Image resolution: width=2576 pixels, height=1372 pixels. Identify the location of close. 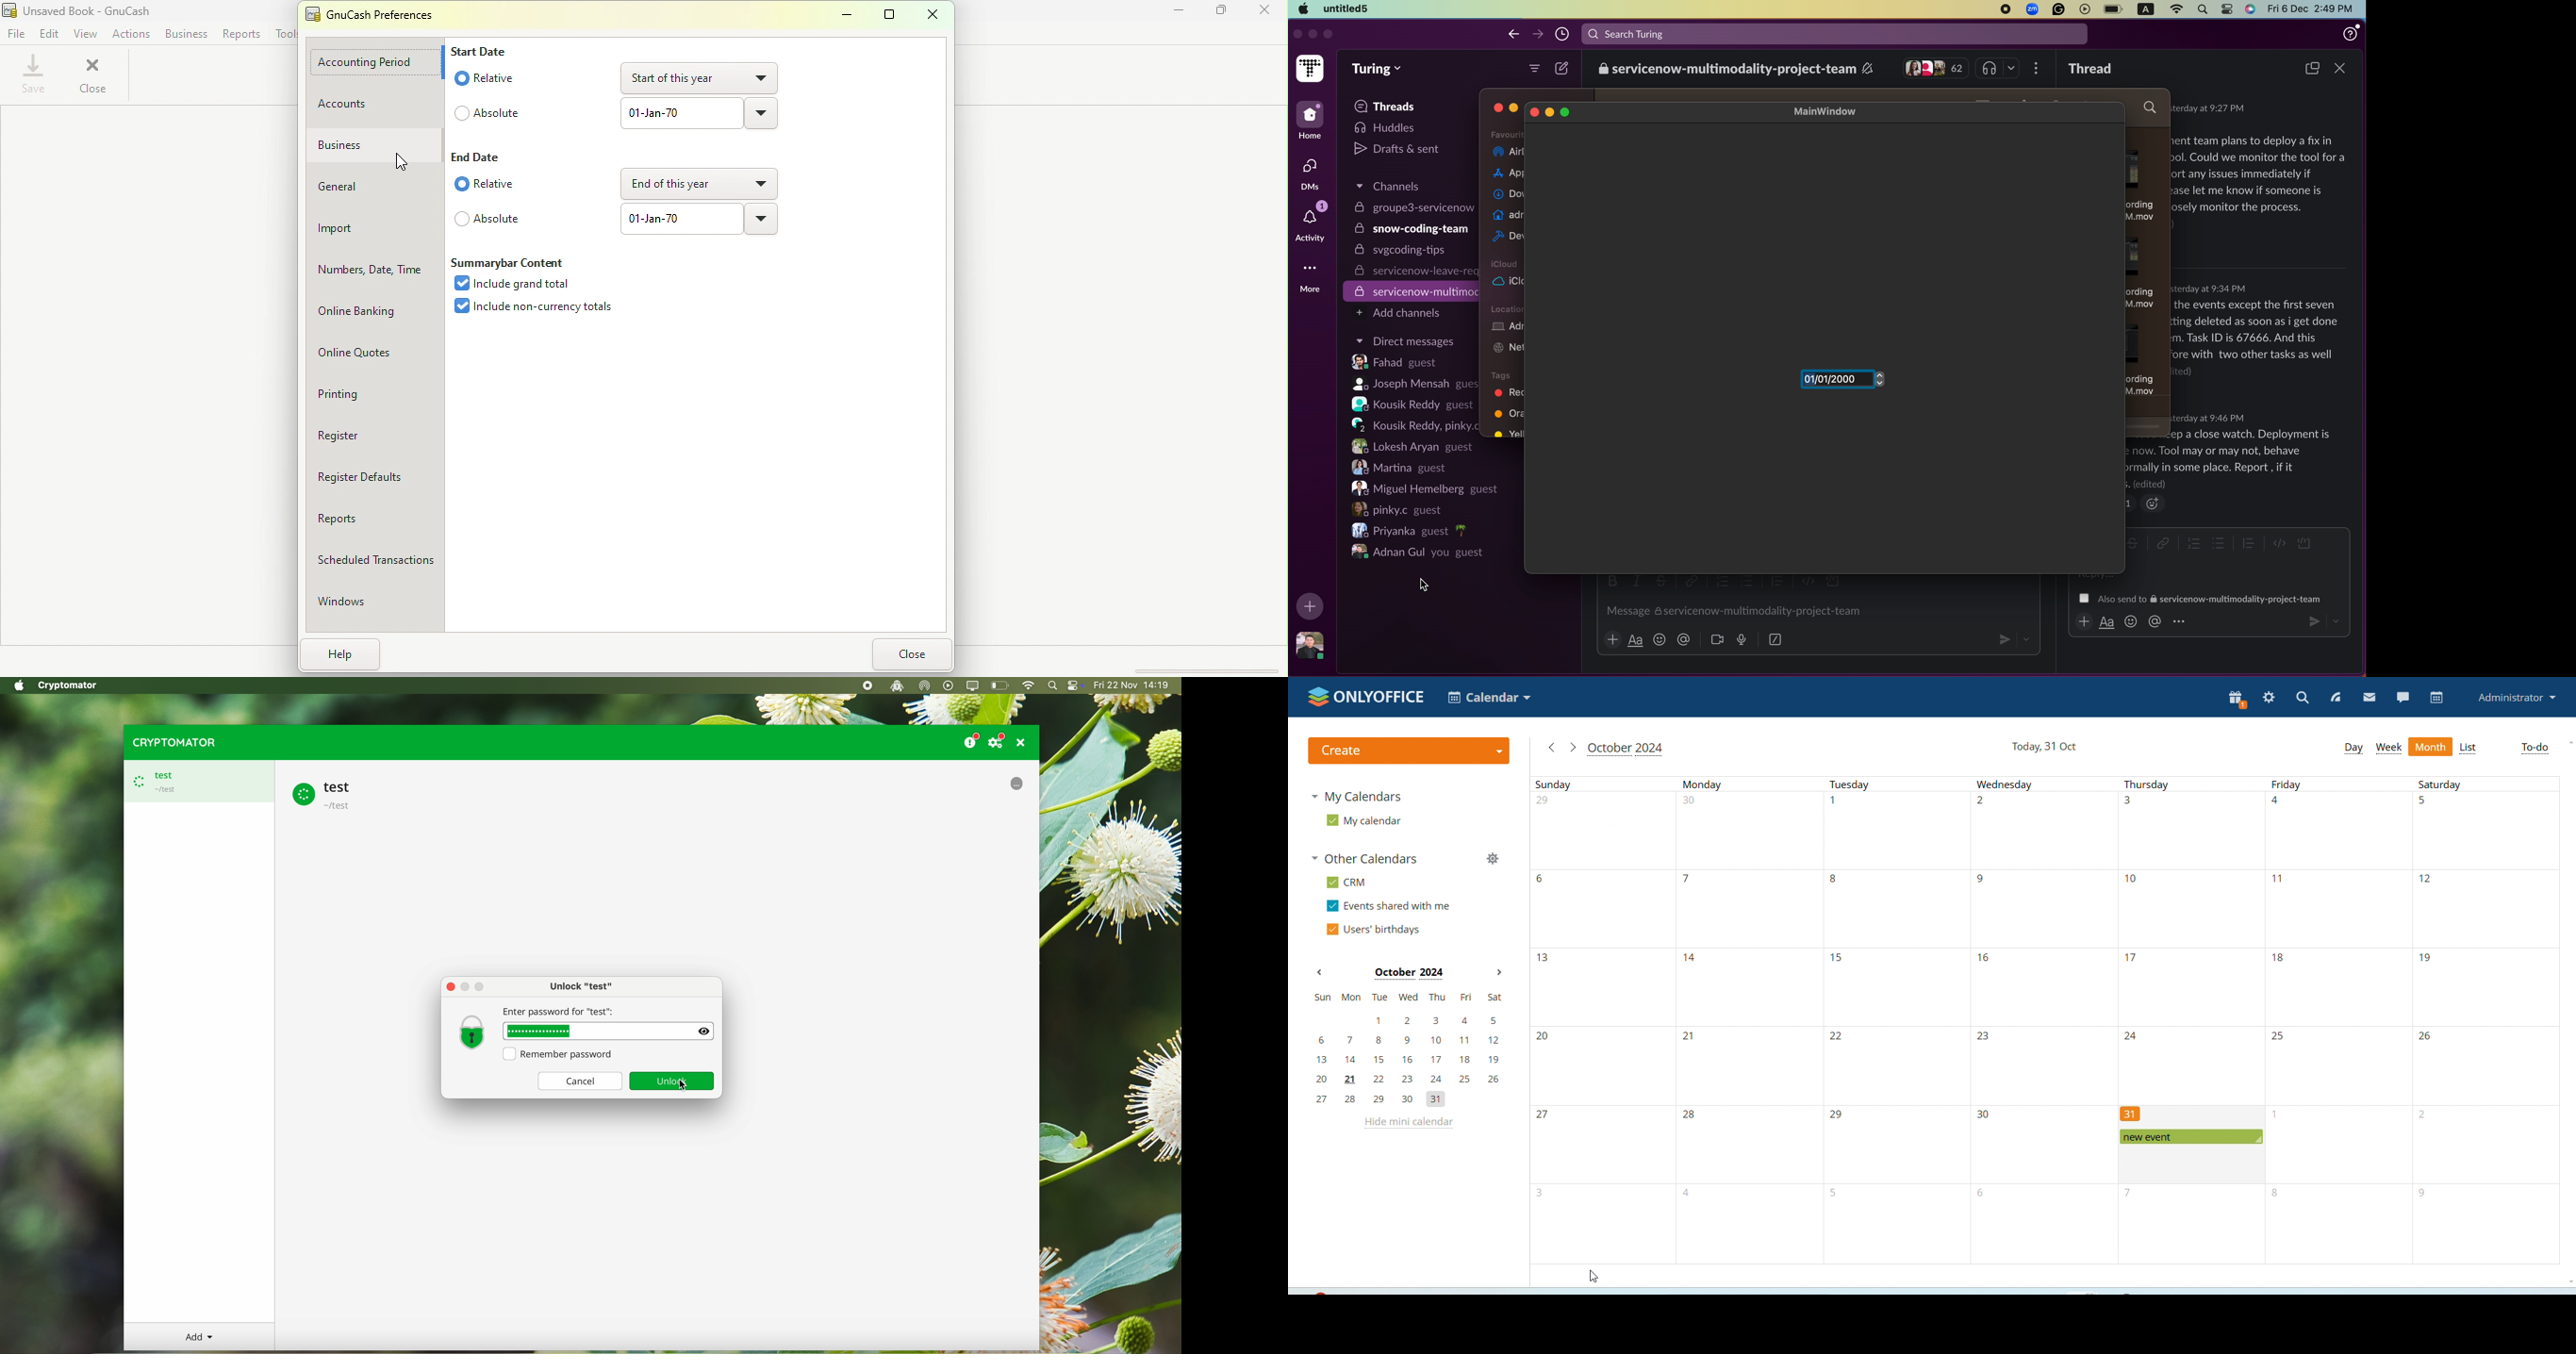
(1497, 108).